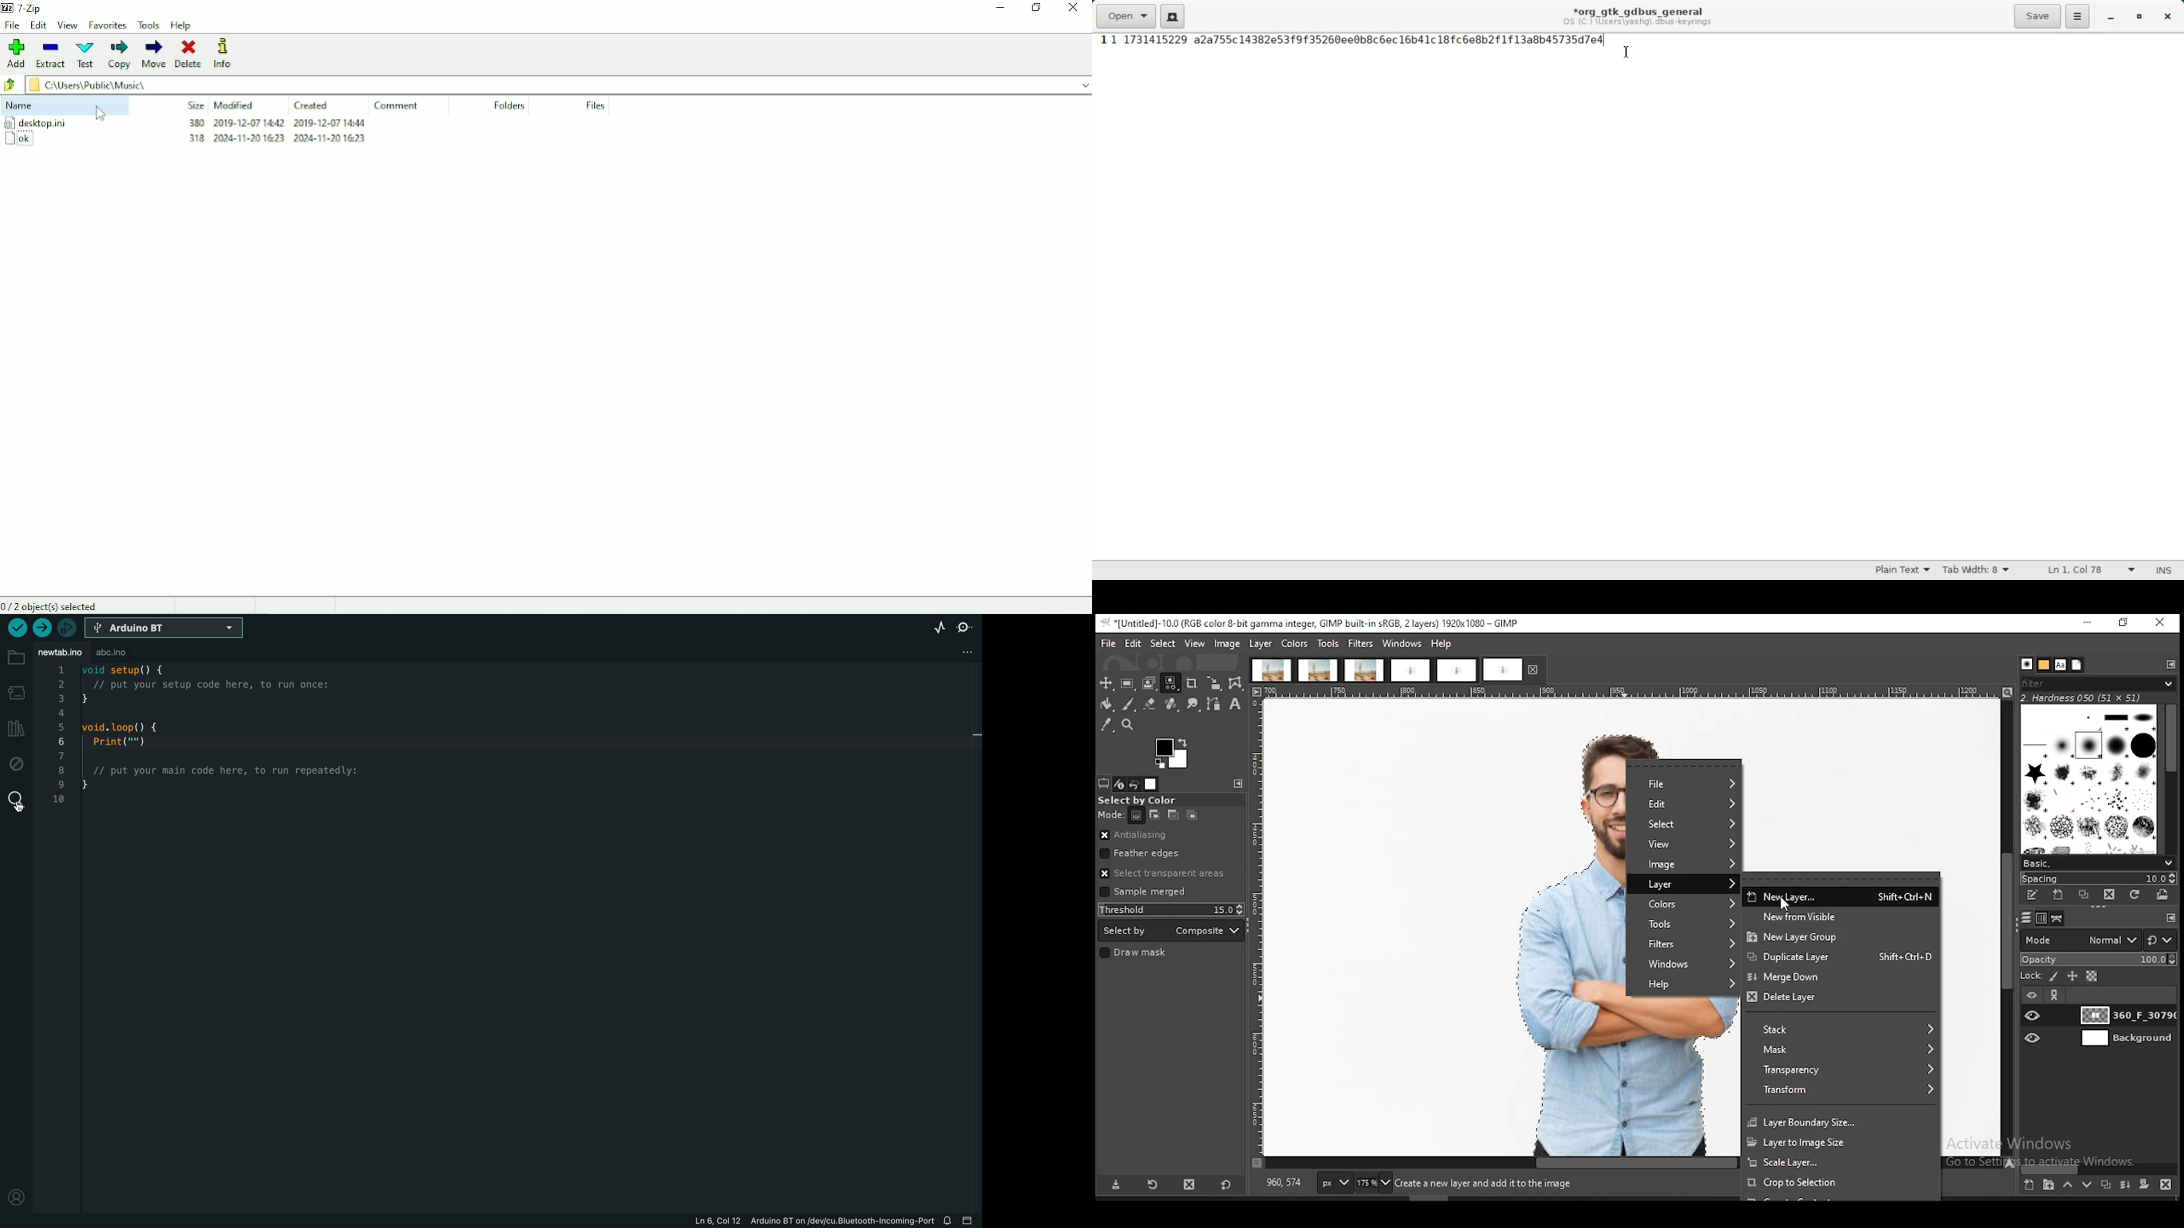 The width and height of the screenshot is (2184, 1232). What do you see at coordinates (2055, 977) in the screenshot?
I see `lock pixels` at bounding box center [2055, 977].